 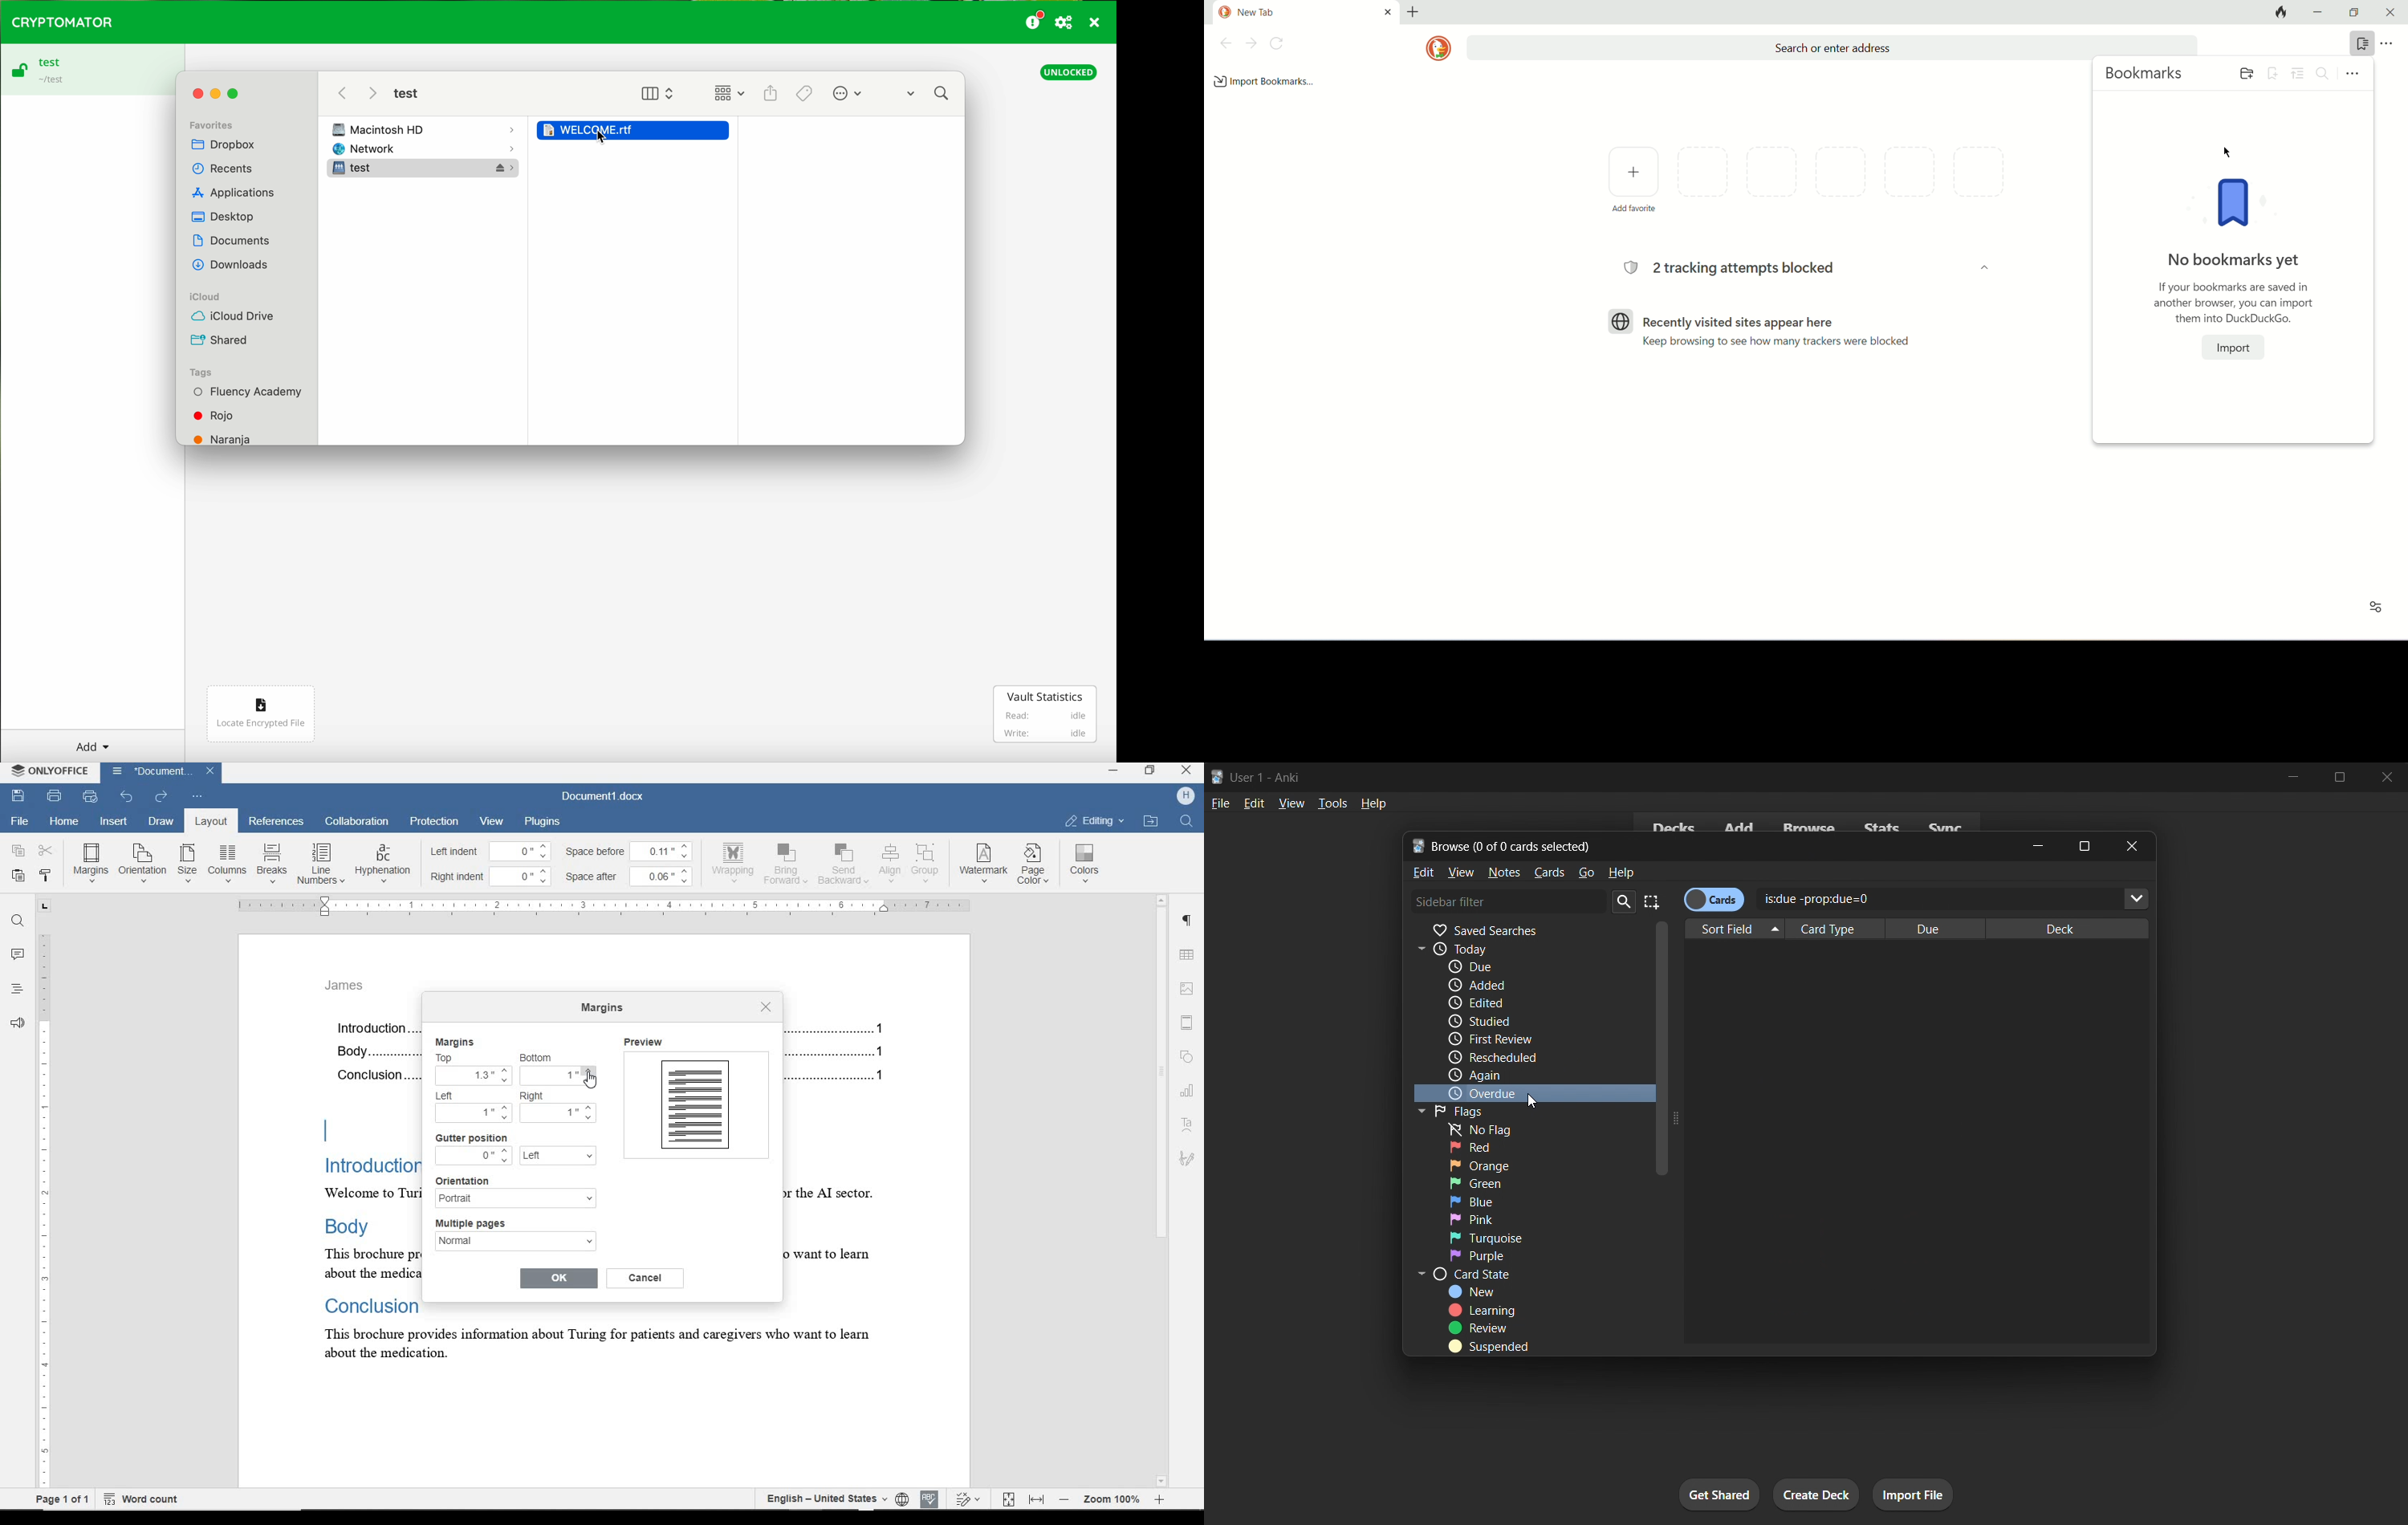 What do you see at coordinates (1526, 948) in the screenshot?
I see `today ` at bounding box center [1526, 948].